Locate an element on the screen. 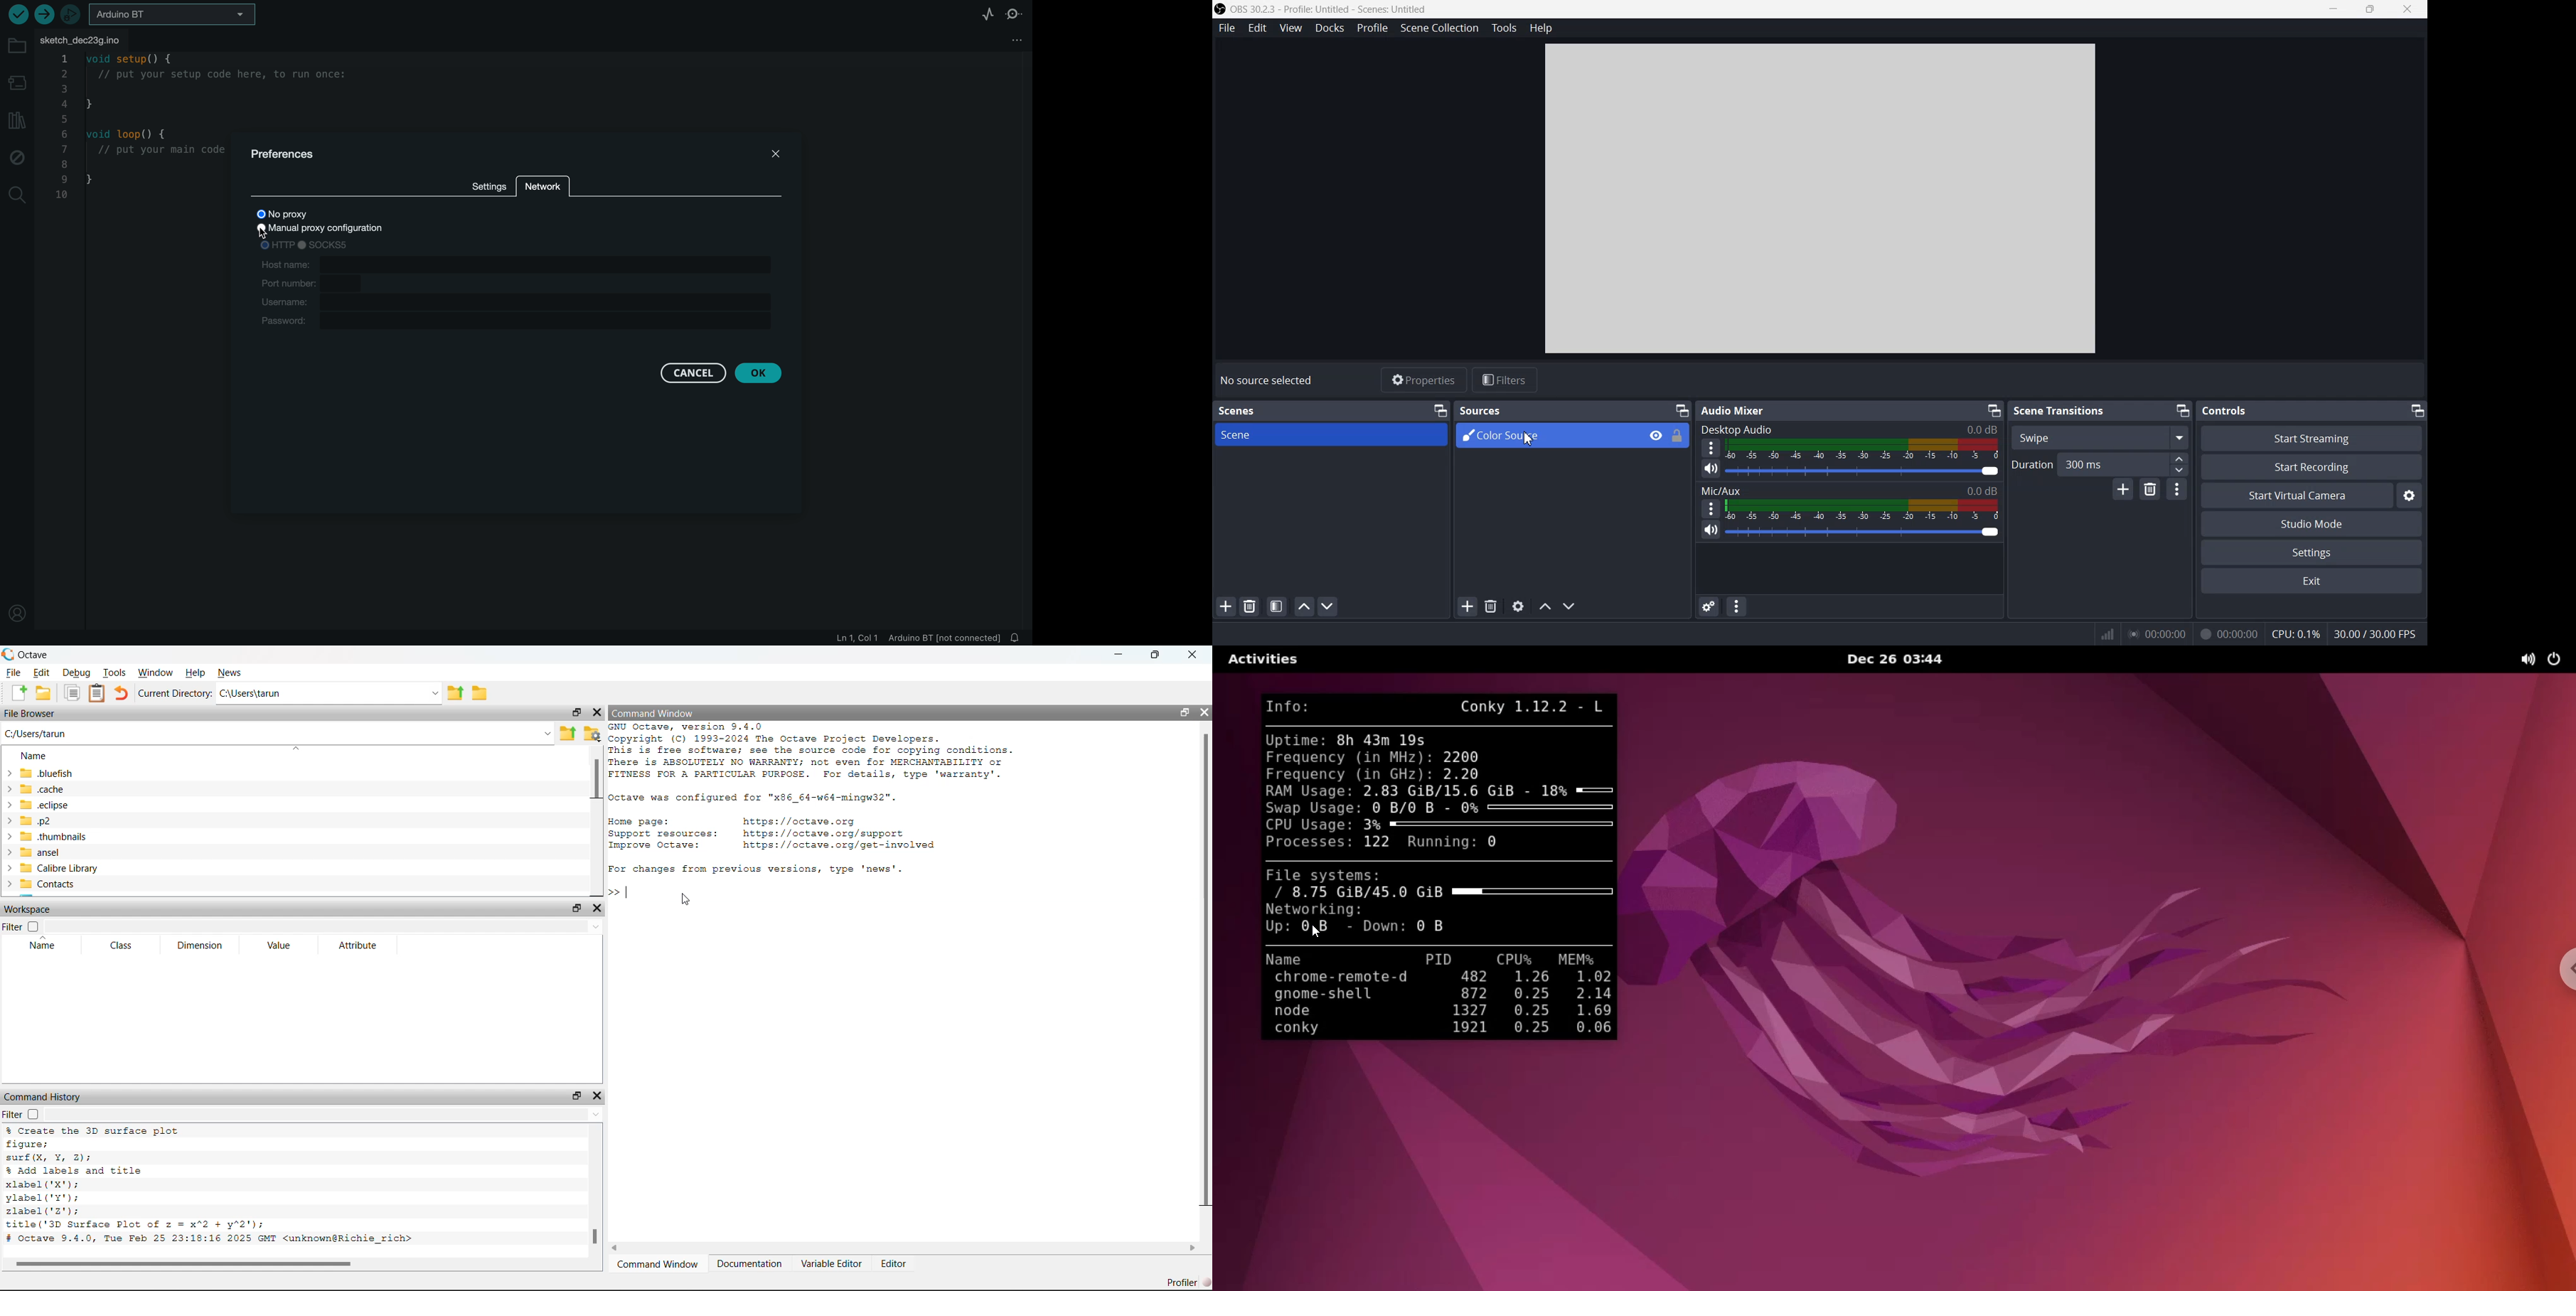  File is located at coordinates (1226, 29).